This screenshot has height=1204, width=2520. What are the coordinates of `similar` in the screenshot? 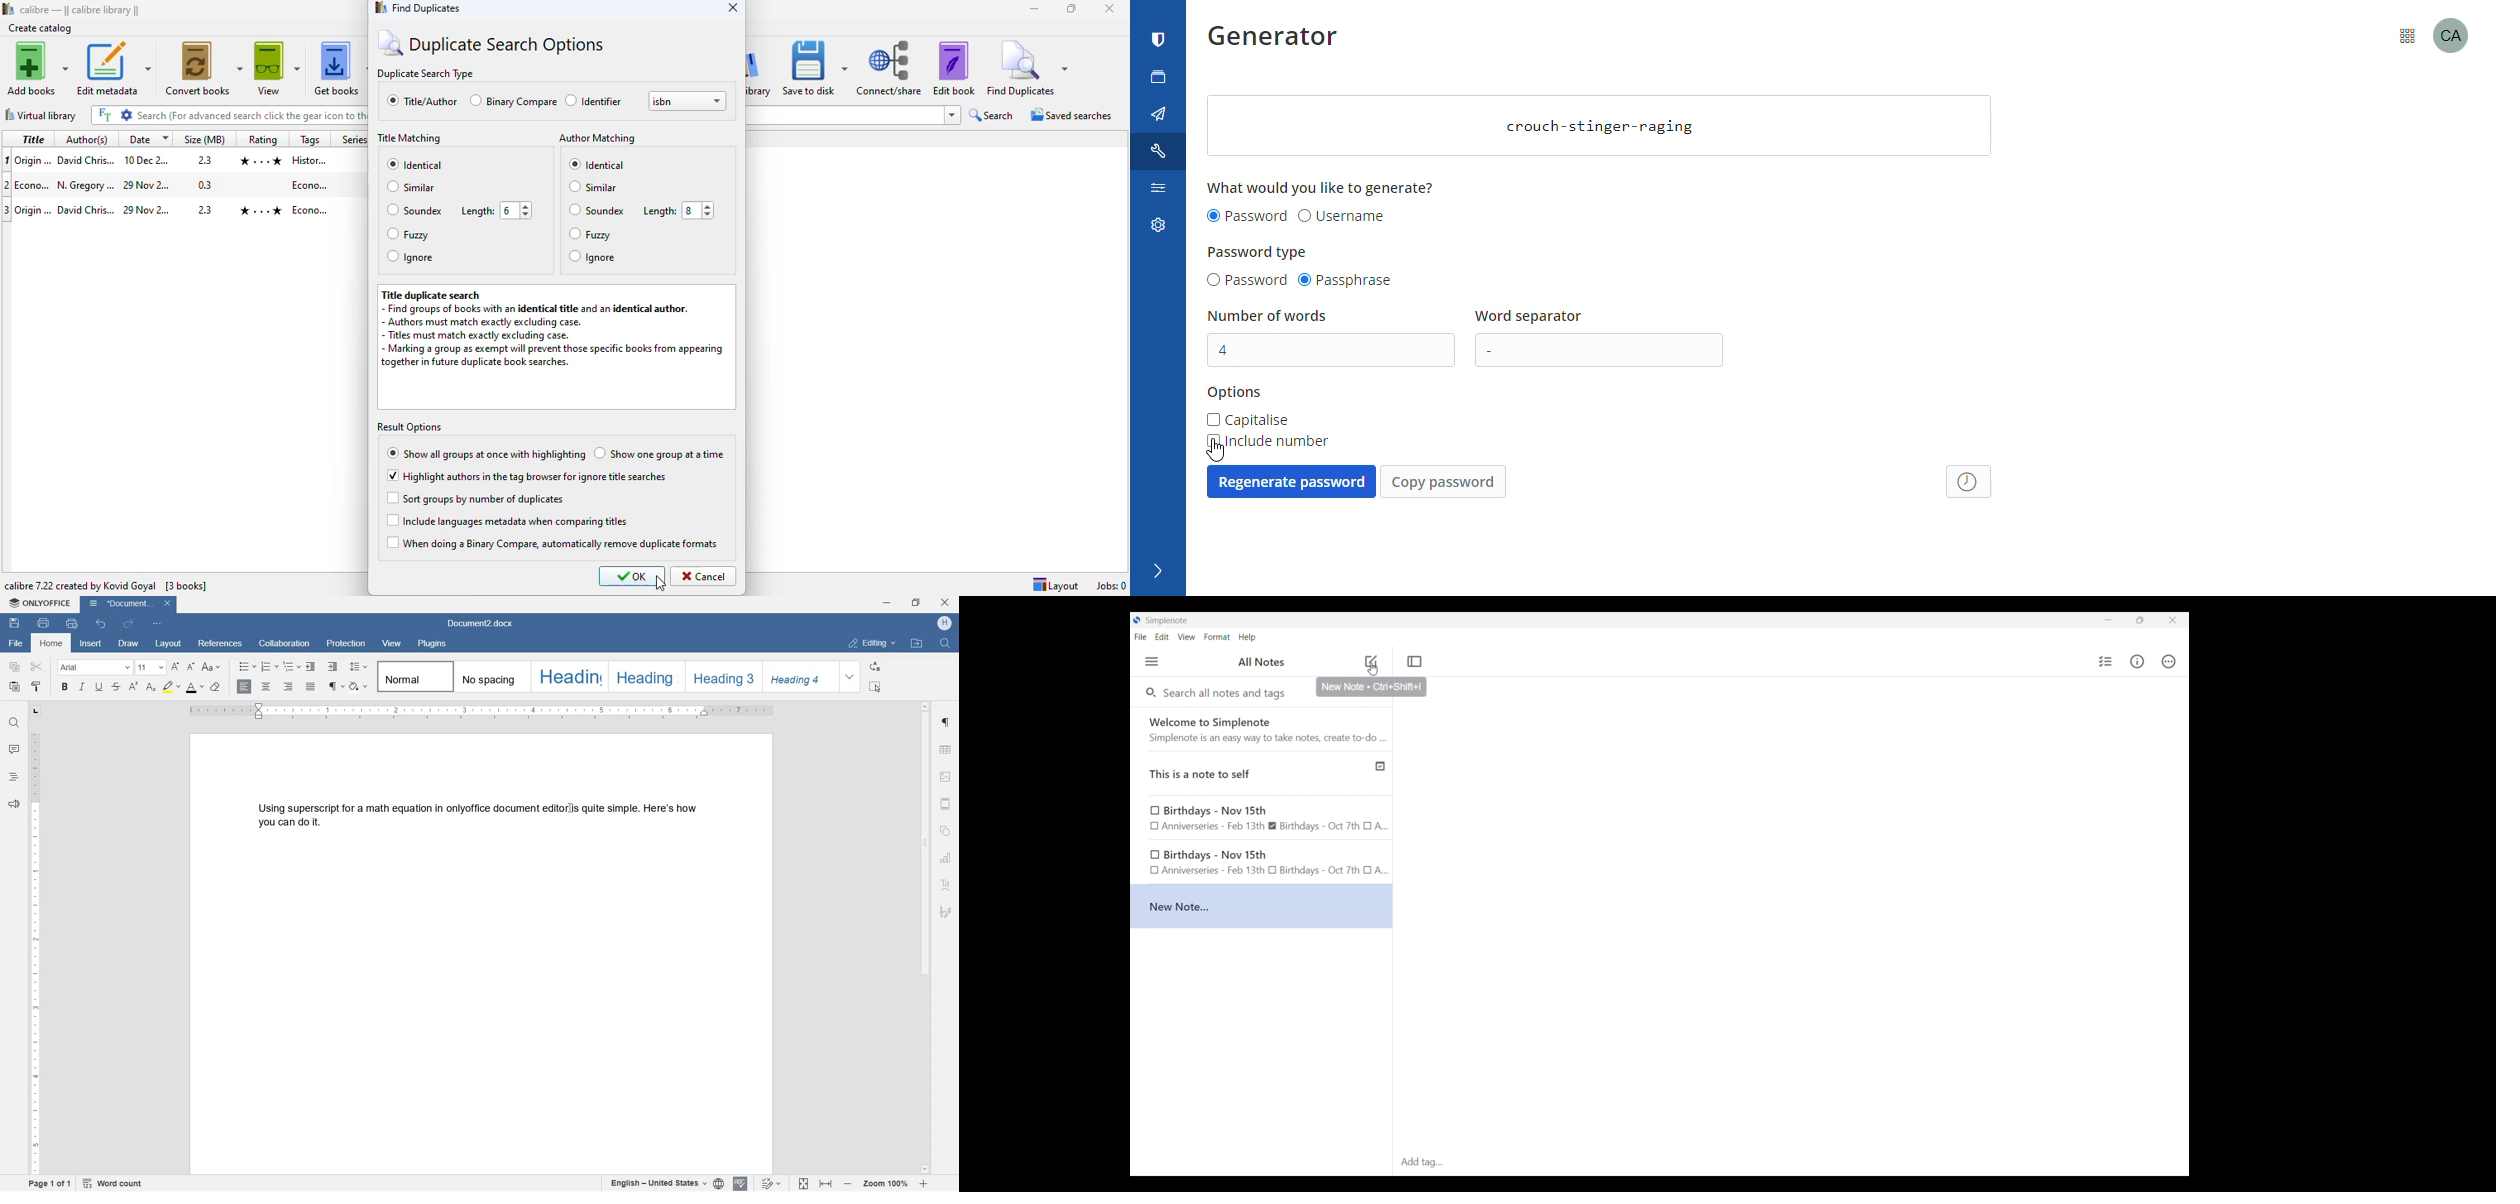 It's located at (595, 187).